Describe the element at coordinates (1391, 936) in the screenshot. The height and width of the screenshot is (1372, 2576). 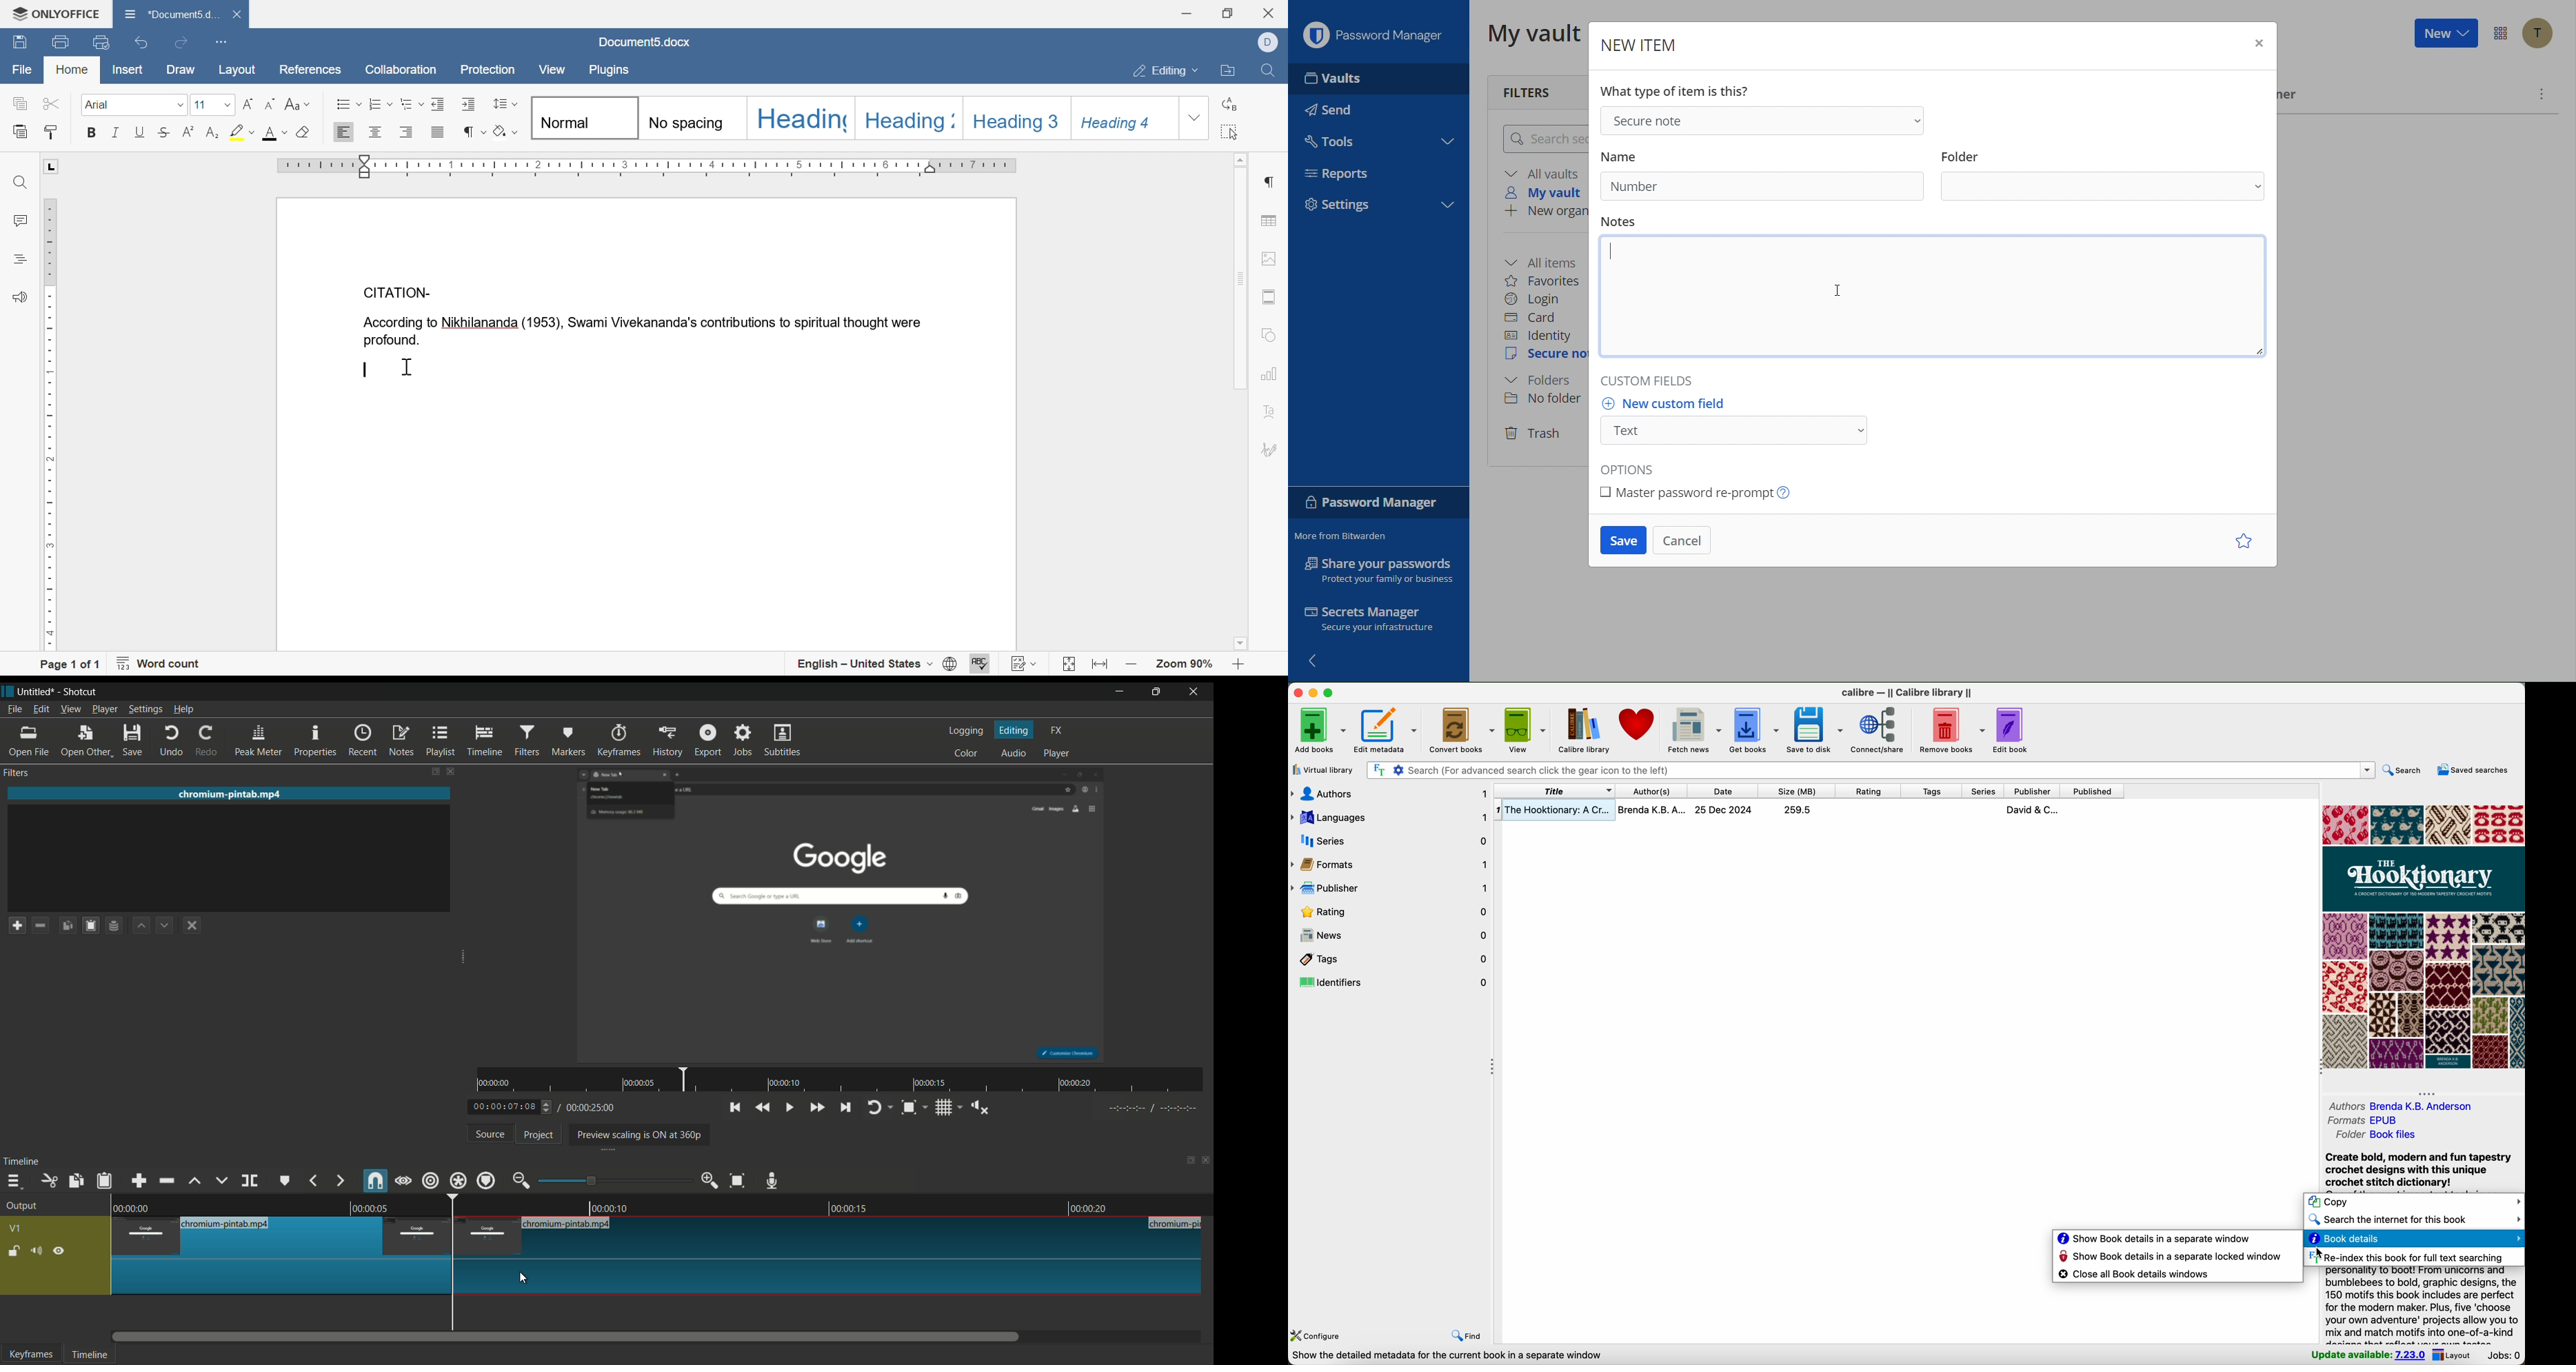
I see `news` at that location.